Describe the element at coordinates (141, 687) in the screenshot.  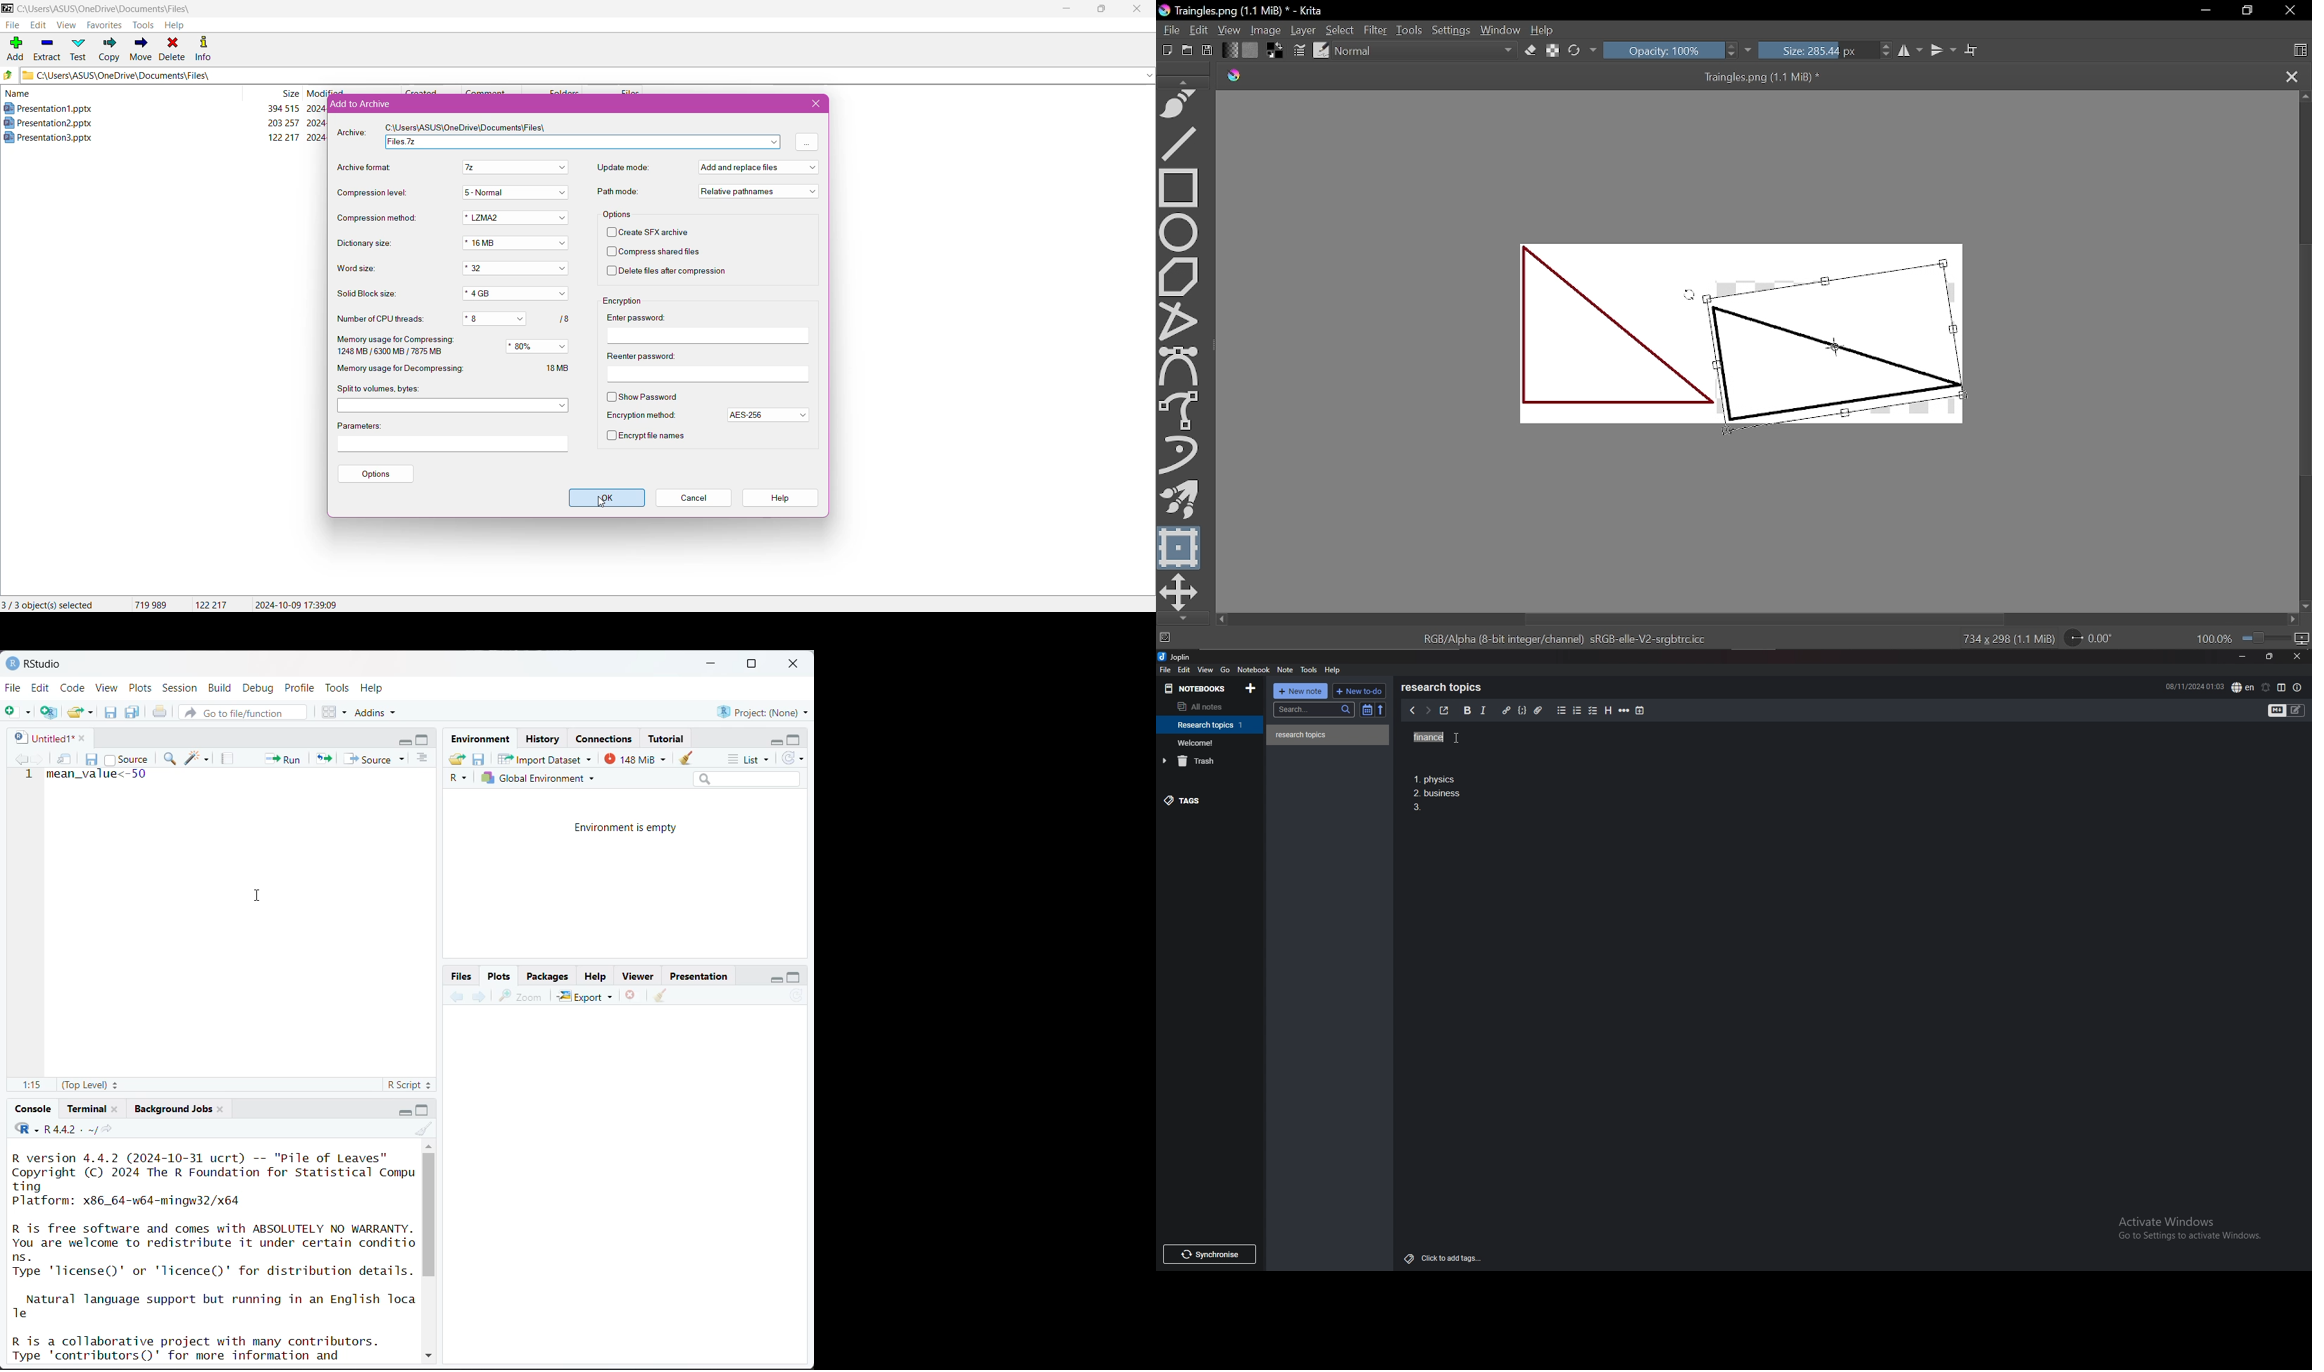
I see `Plots` at that location.